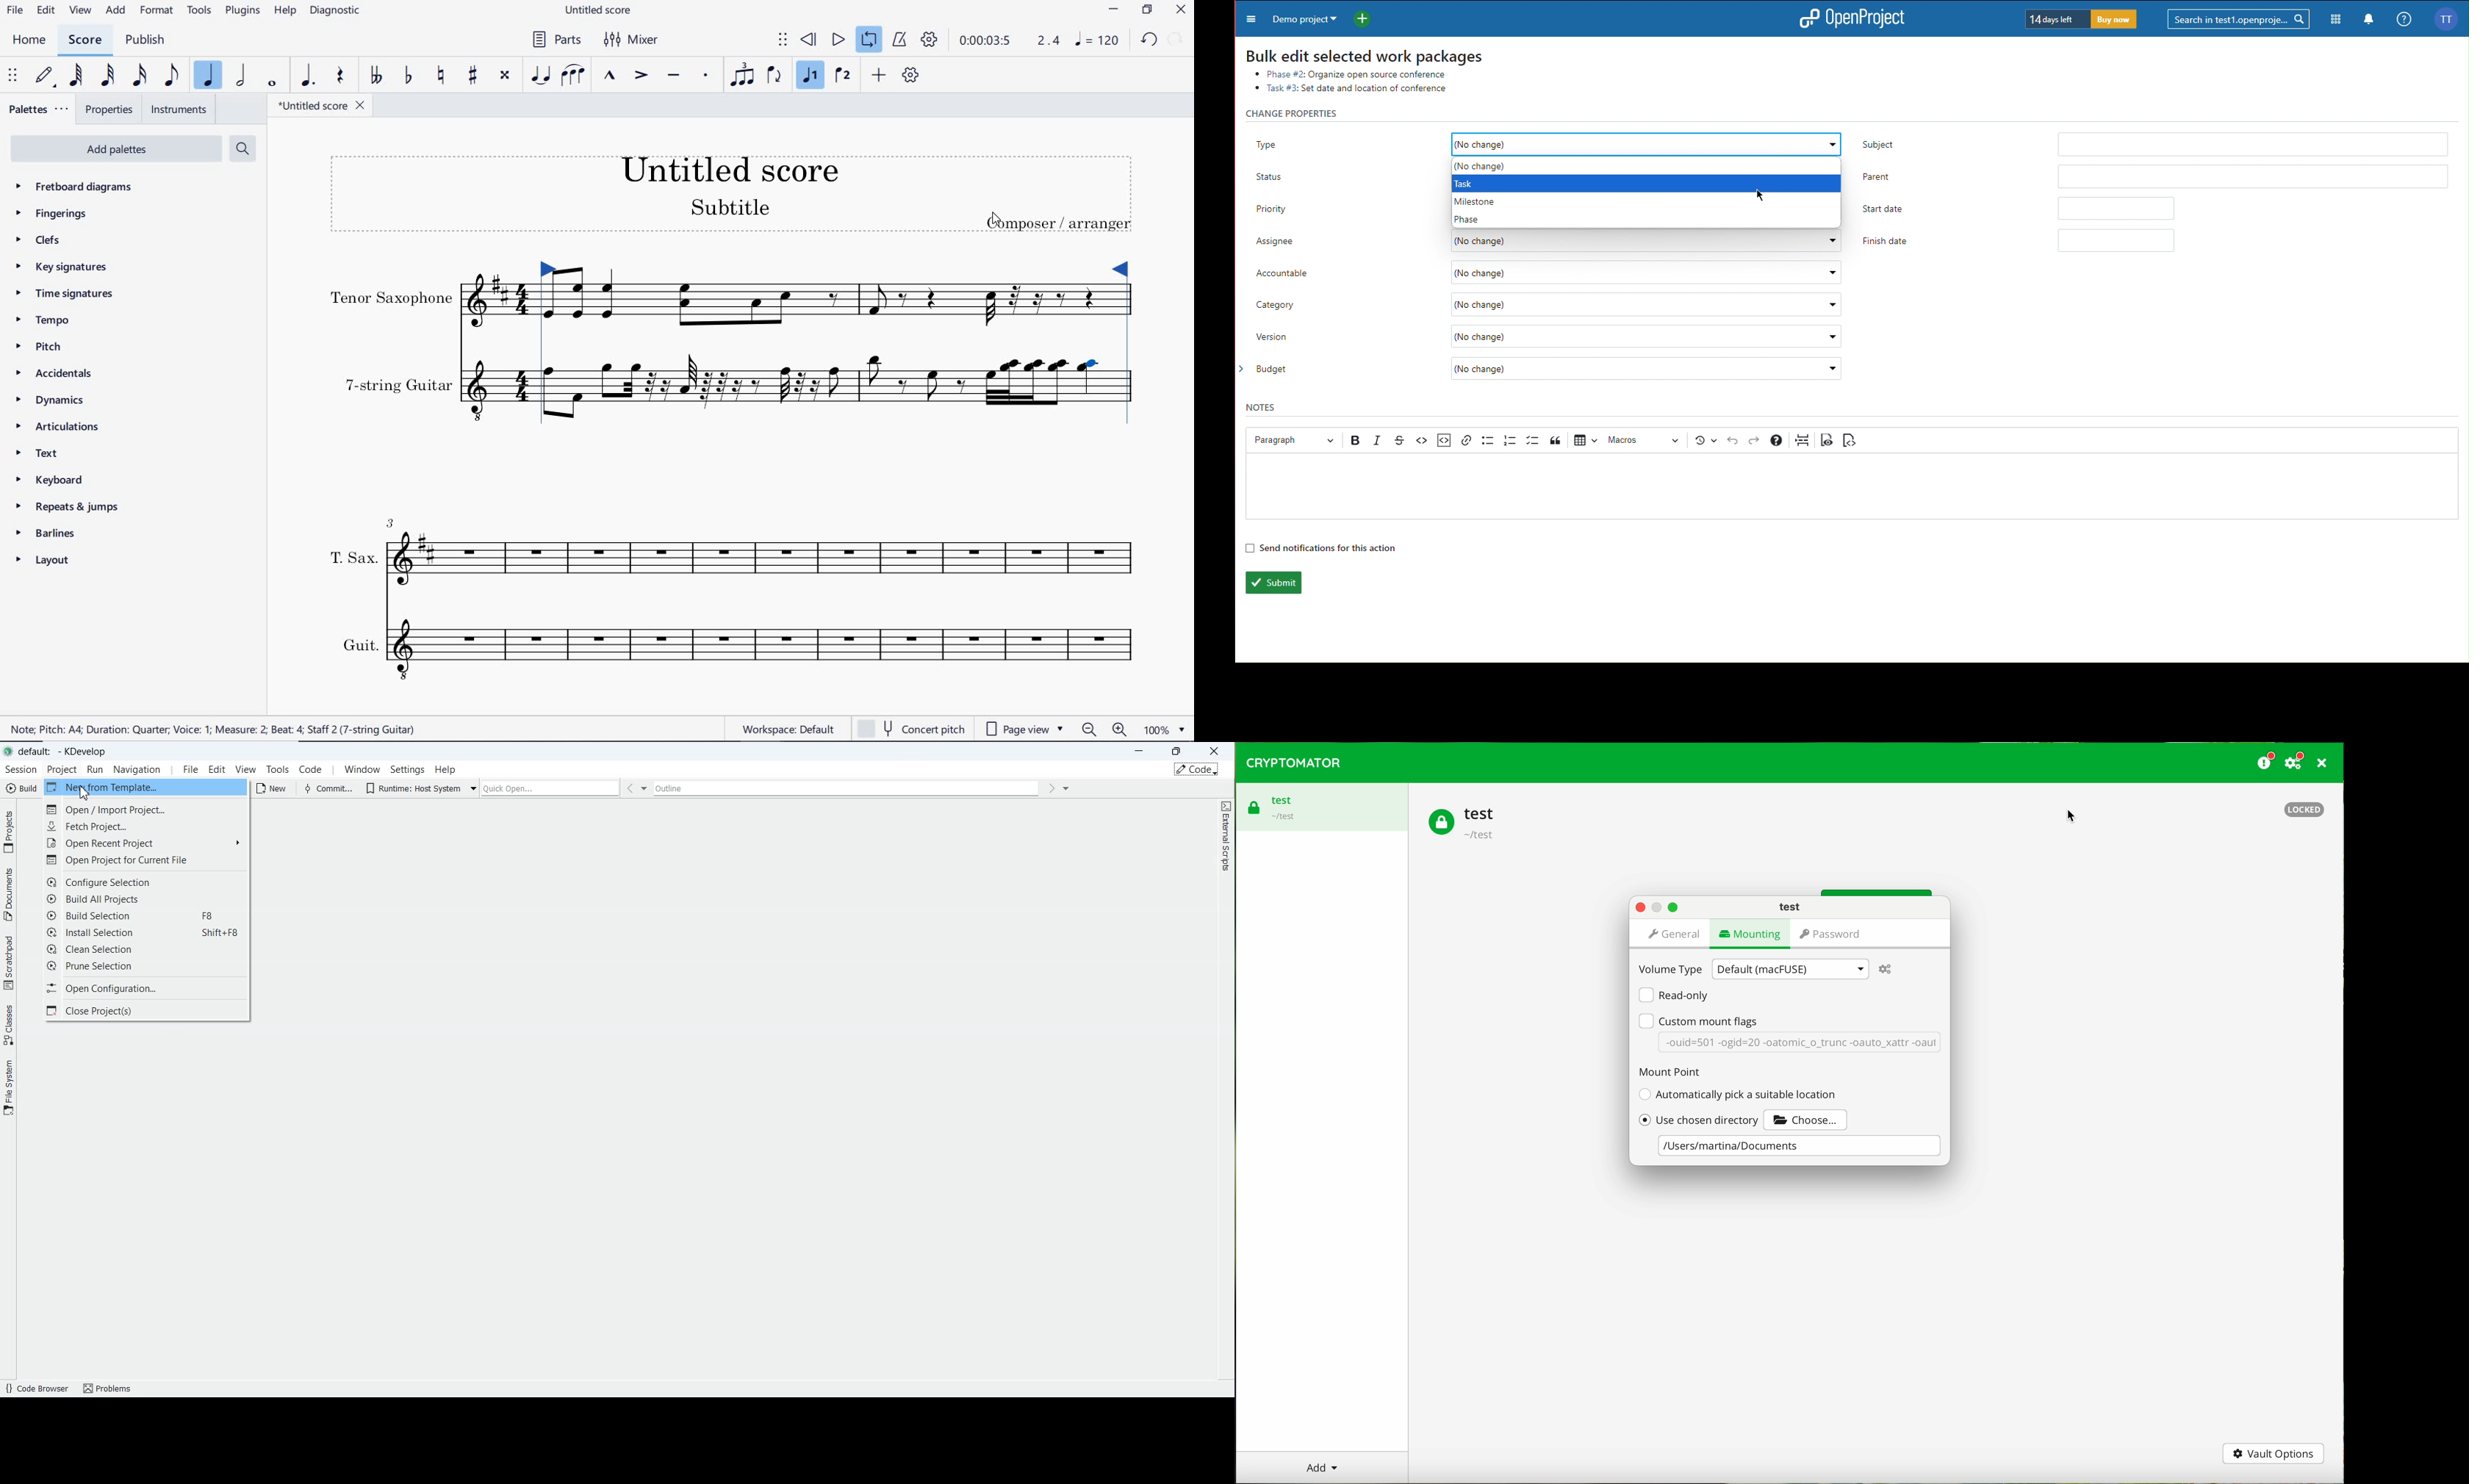 This screenshot has height=1484, width=2492. Describe the element at coordinates (45, 241) in the screenshot. I see `CLEFS` at that location.